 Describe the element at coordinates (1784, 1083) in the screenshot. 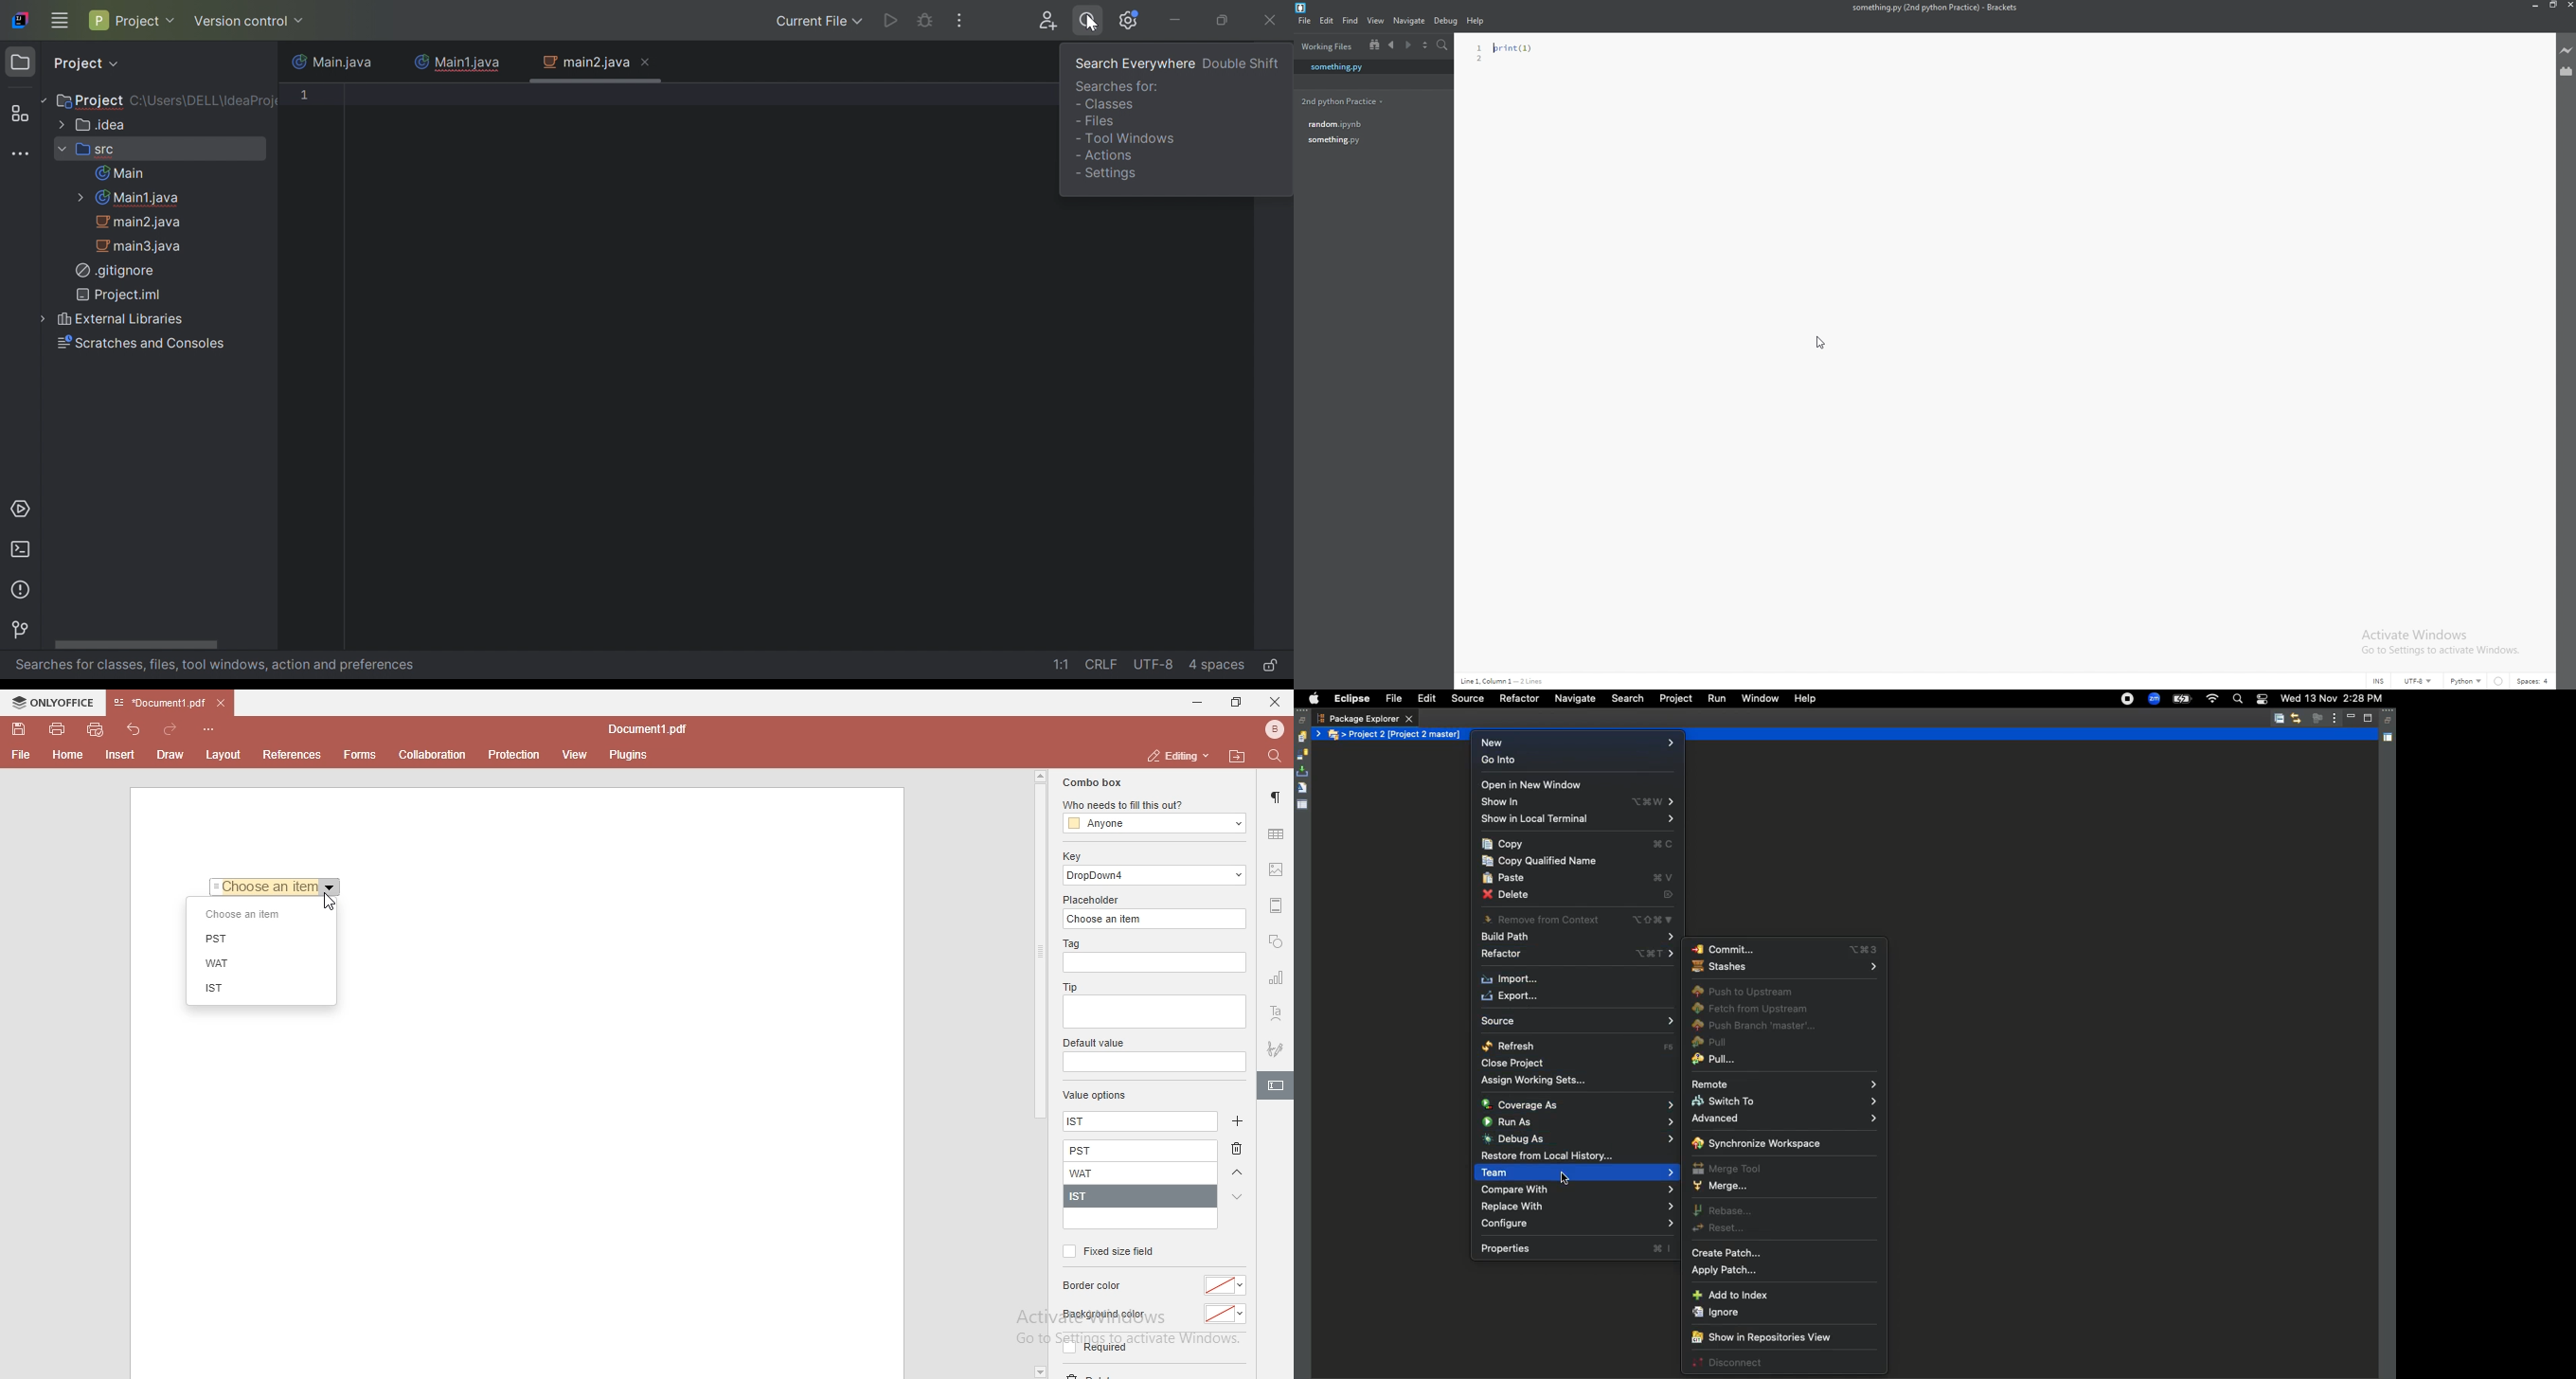

I see `Remote` at that location.